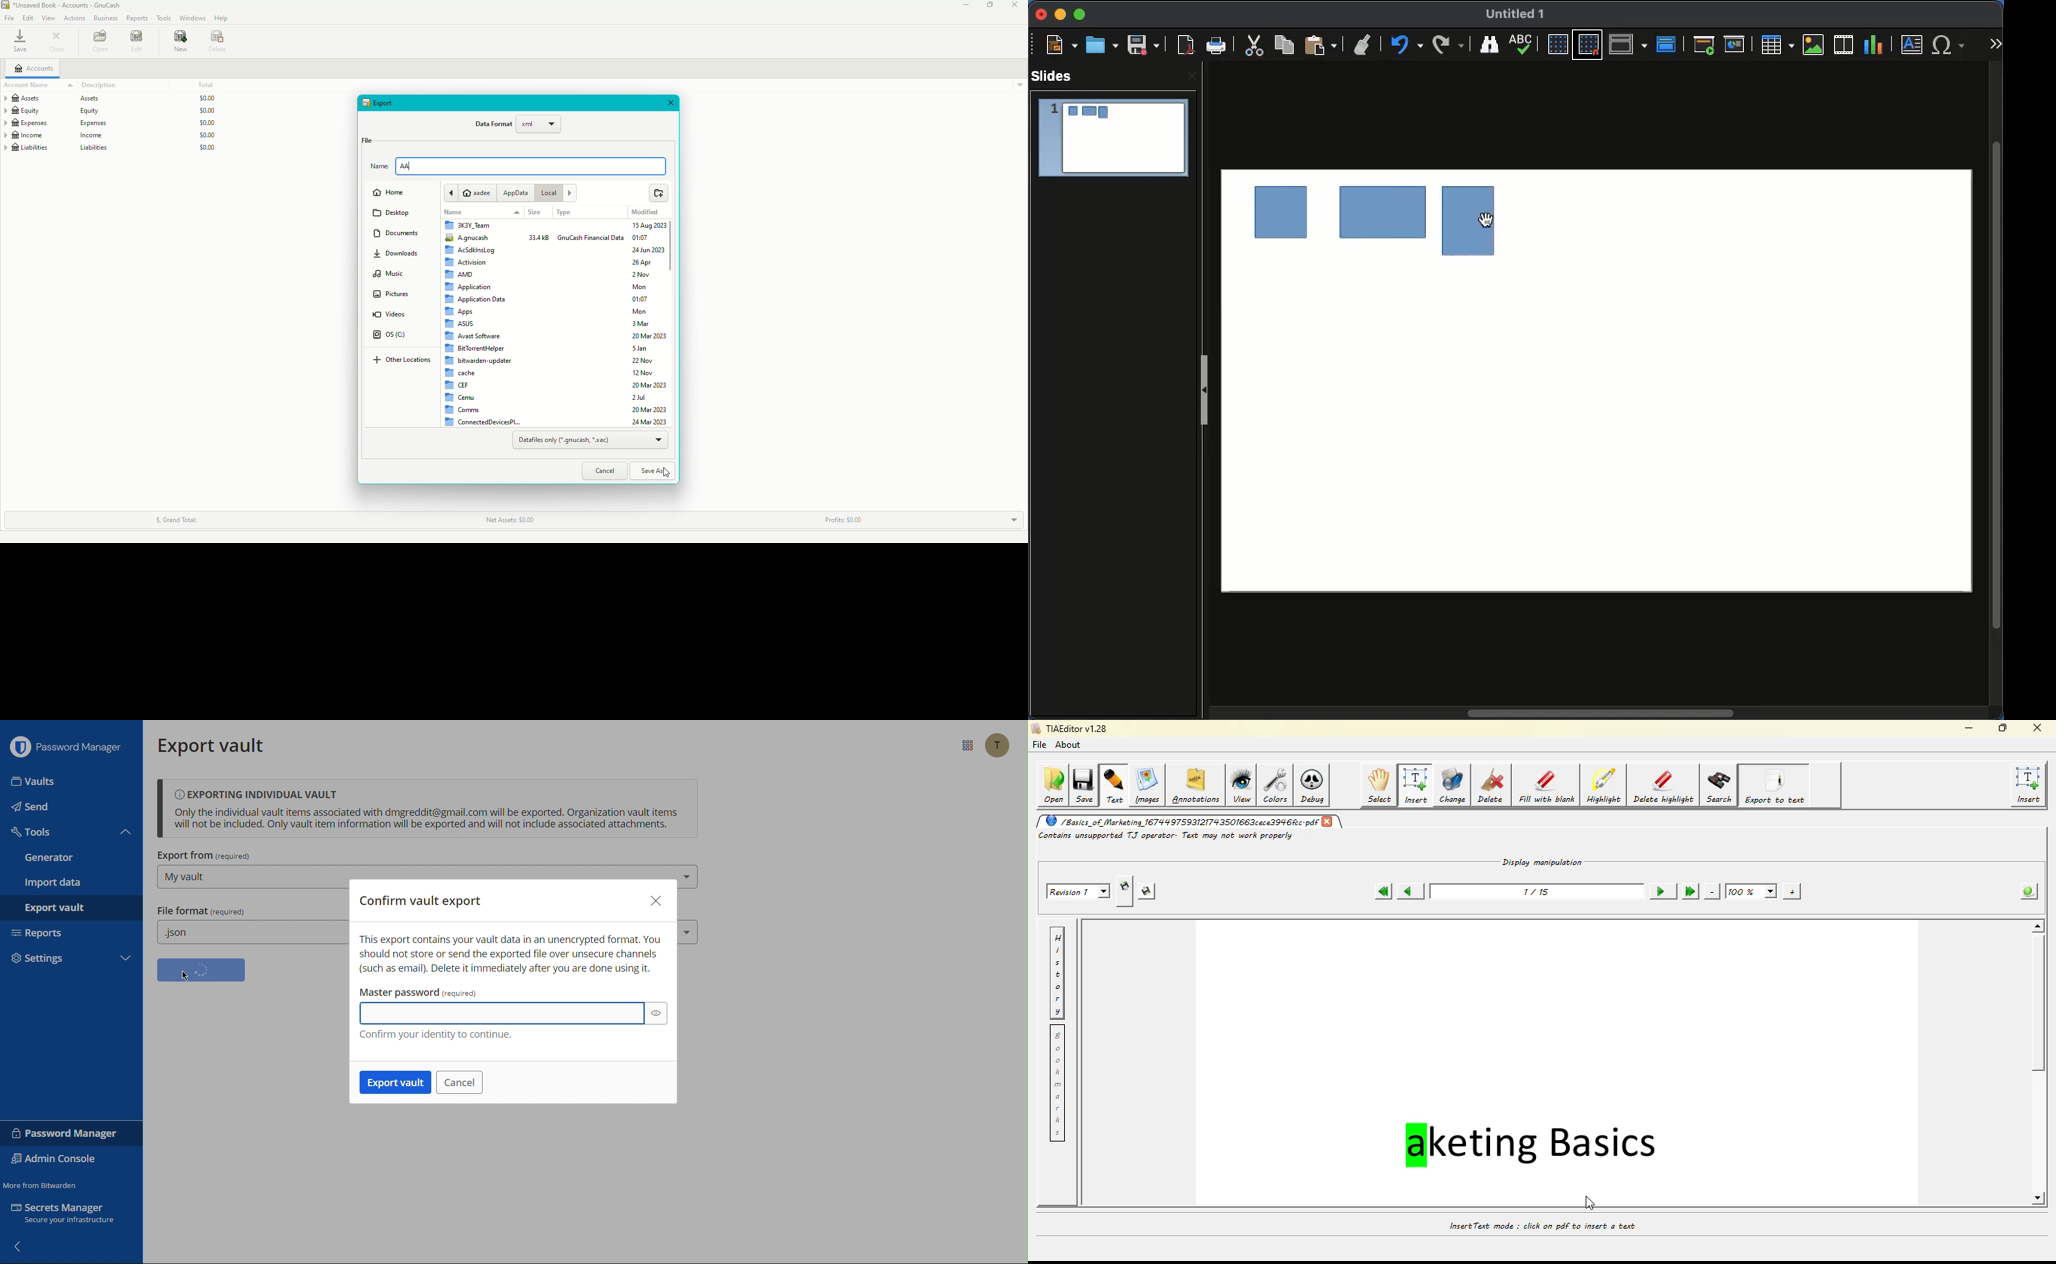 The height and width of the screenshot is (1288, 2072). What do you see at coordinates (391, 276) in the screenshot?
I see `Music` at bounding box center [391, 276].